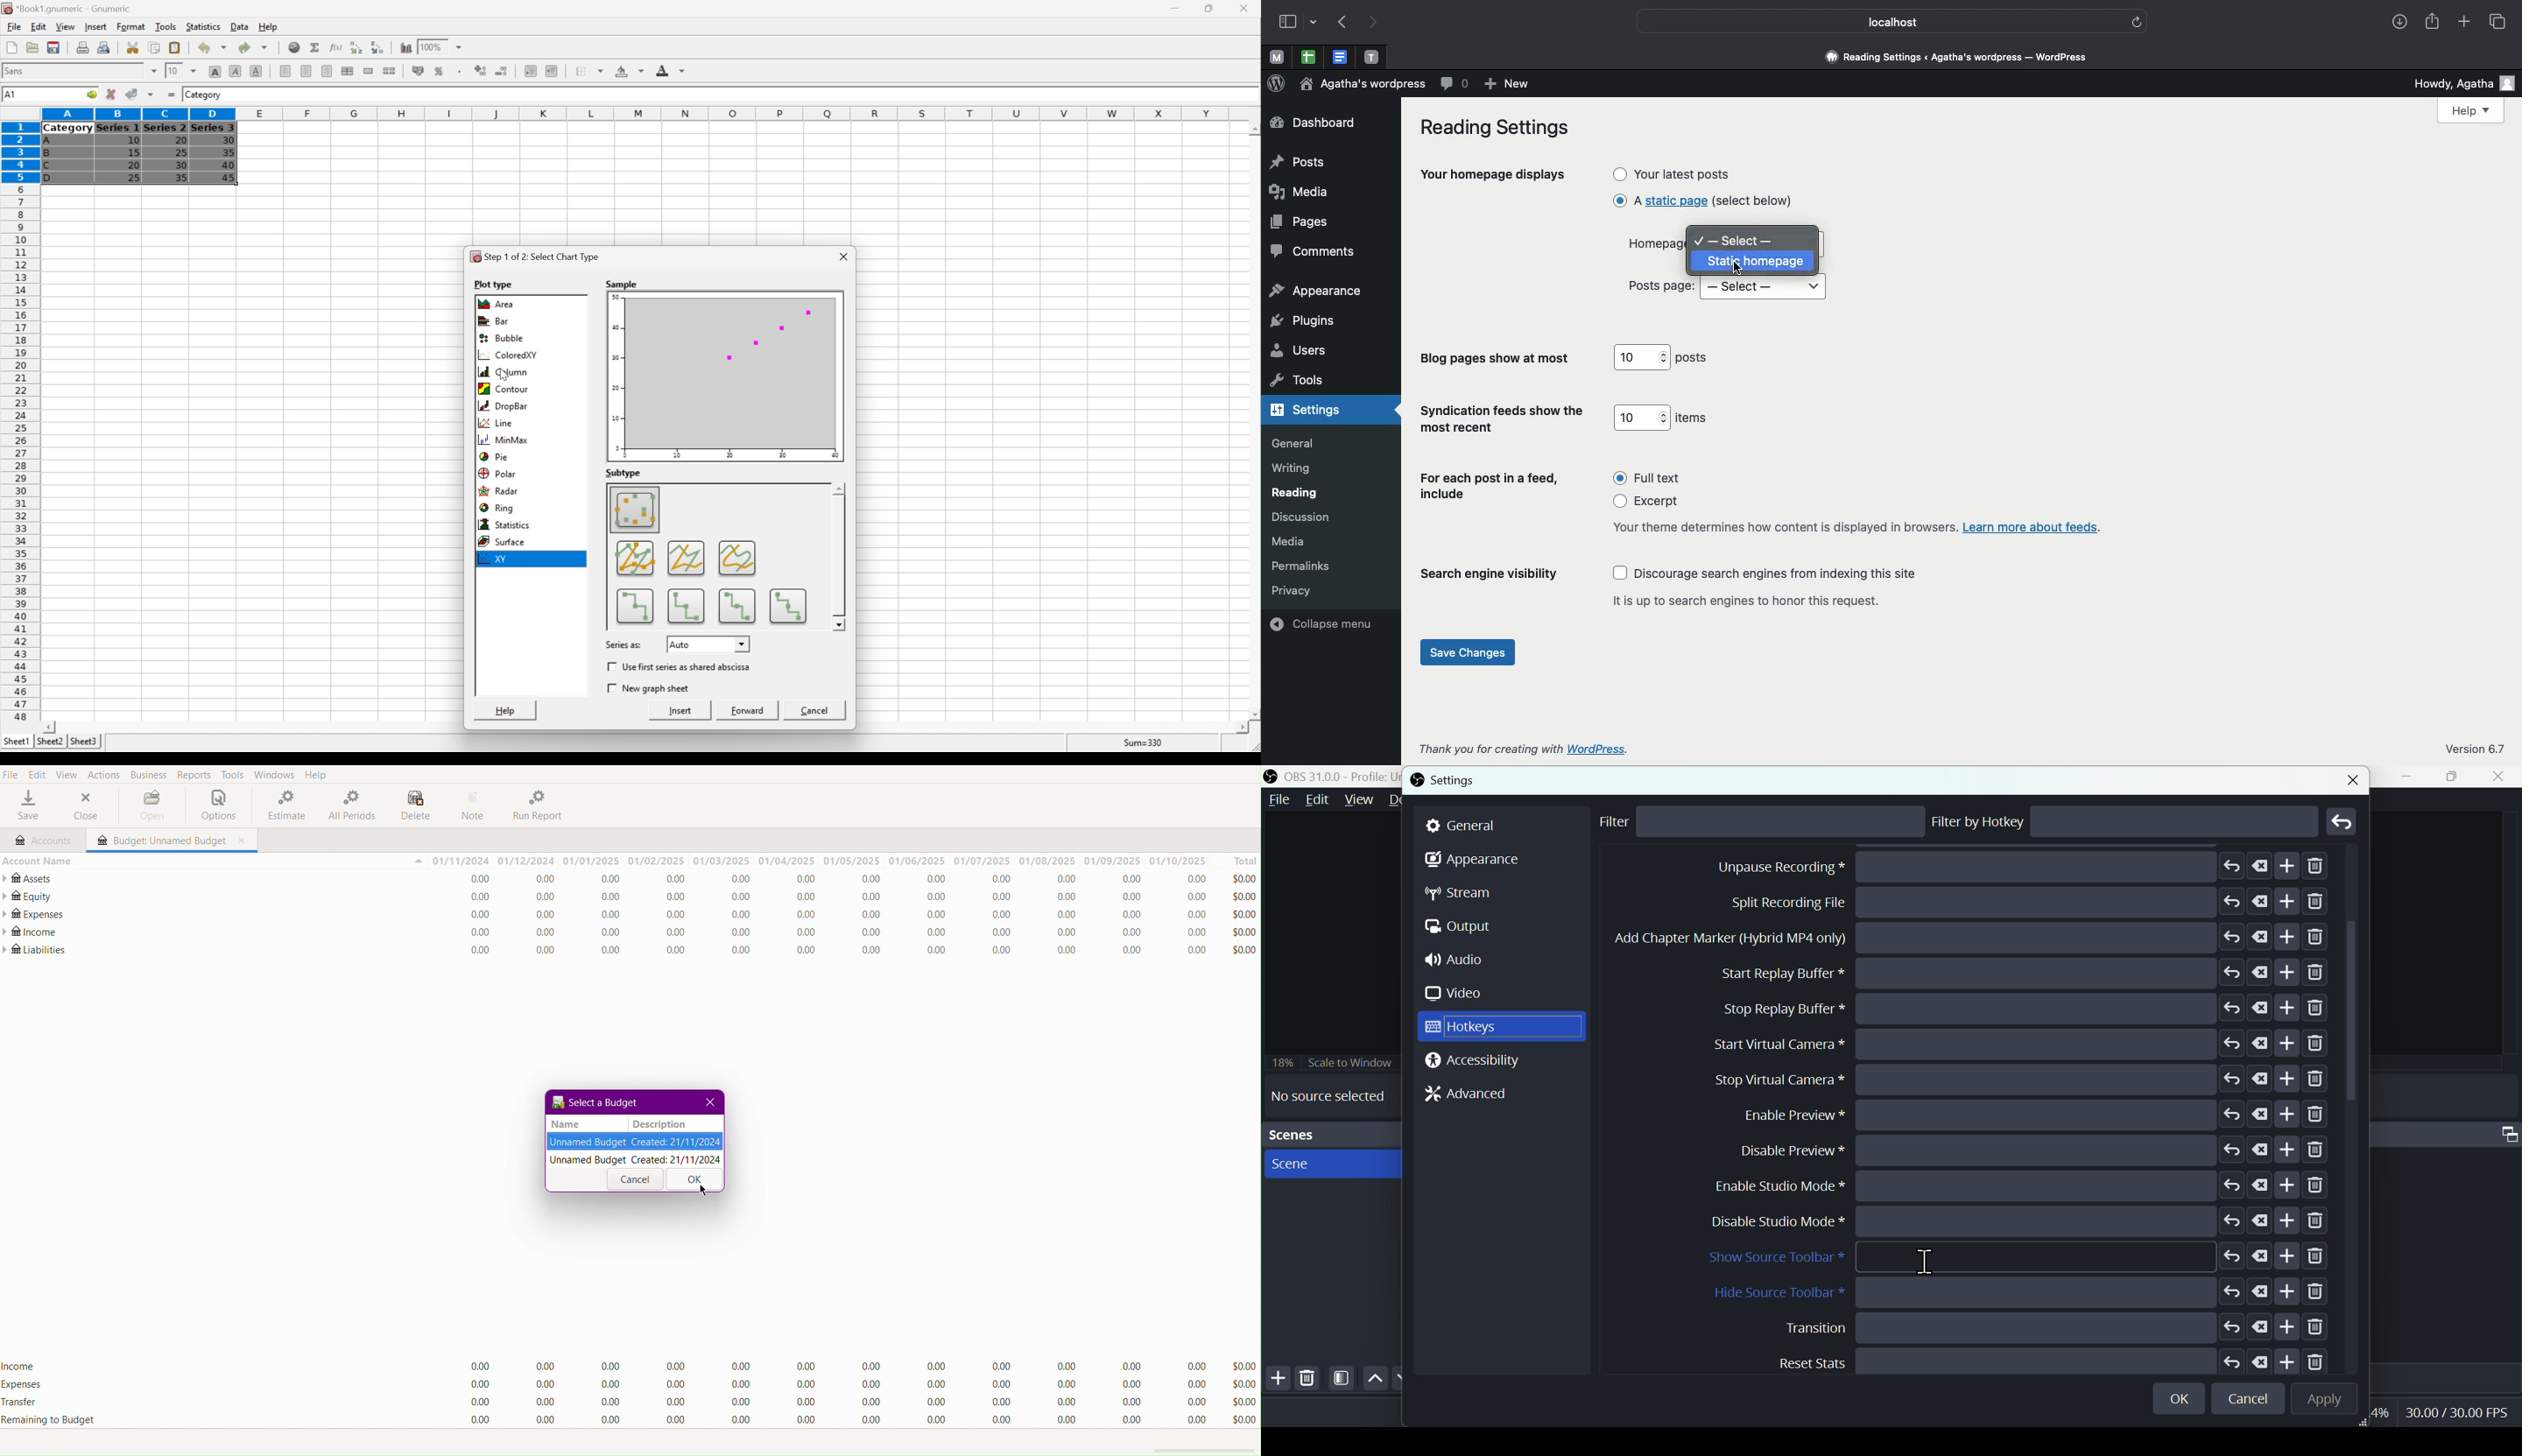 The image size is (2548, 1456). I want to click on Stop Replay Buffer, so click(2025, 1150).